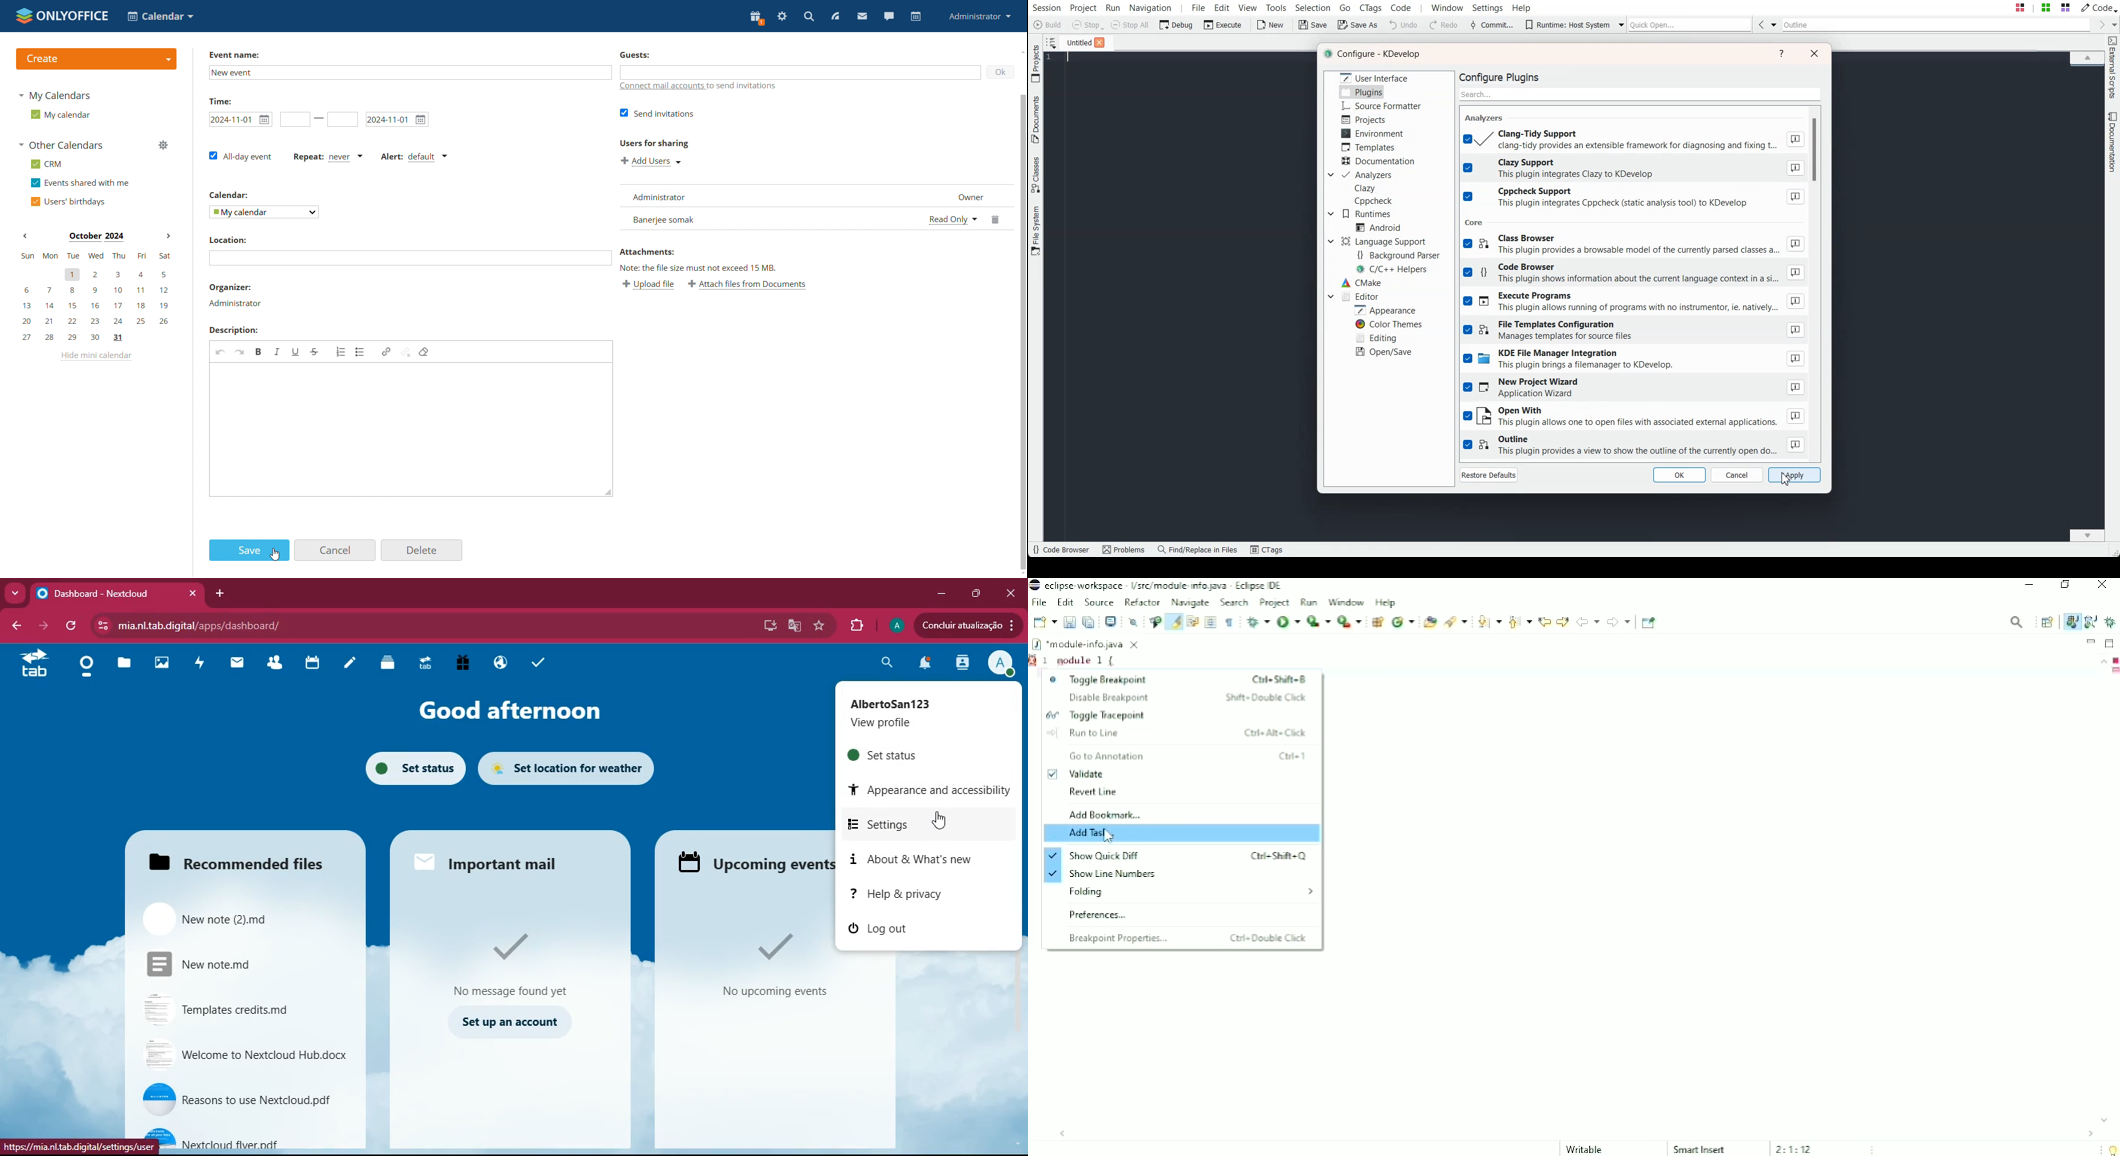 This screenshot has width=2128, height=1176. Describe the element at coordinates (96, 59) in the screenshot. I see `create` at that location.